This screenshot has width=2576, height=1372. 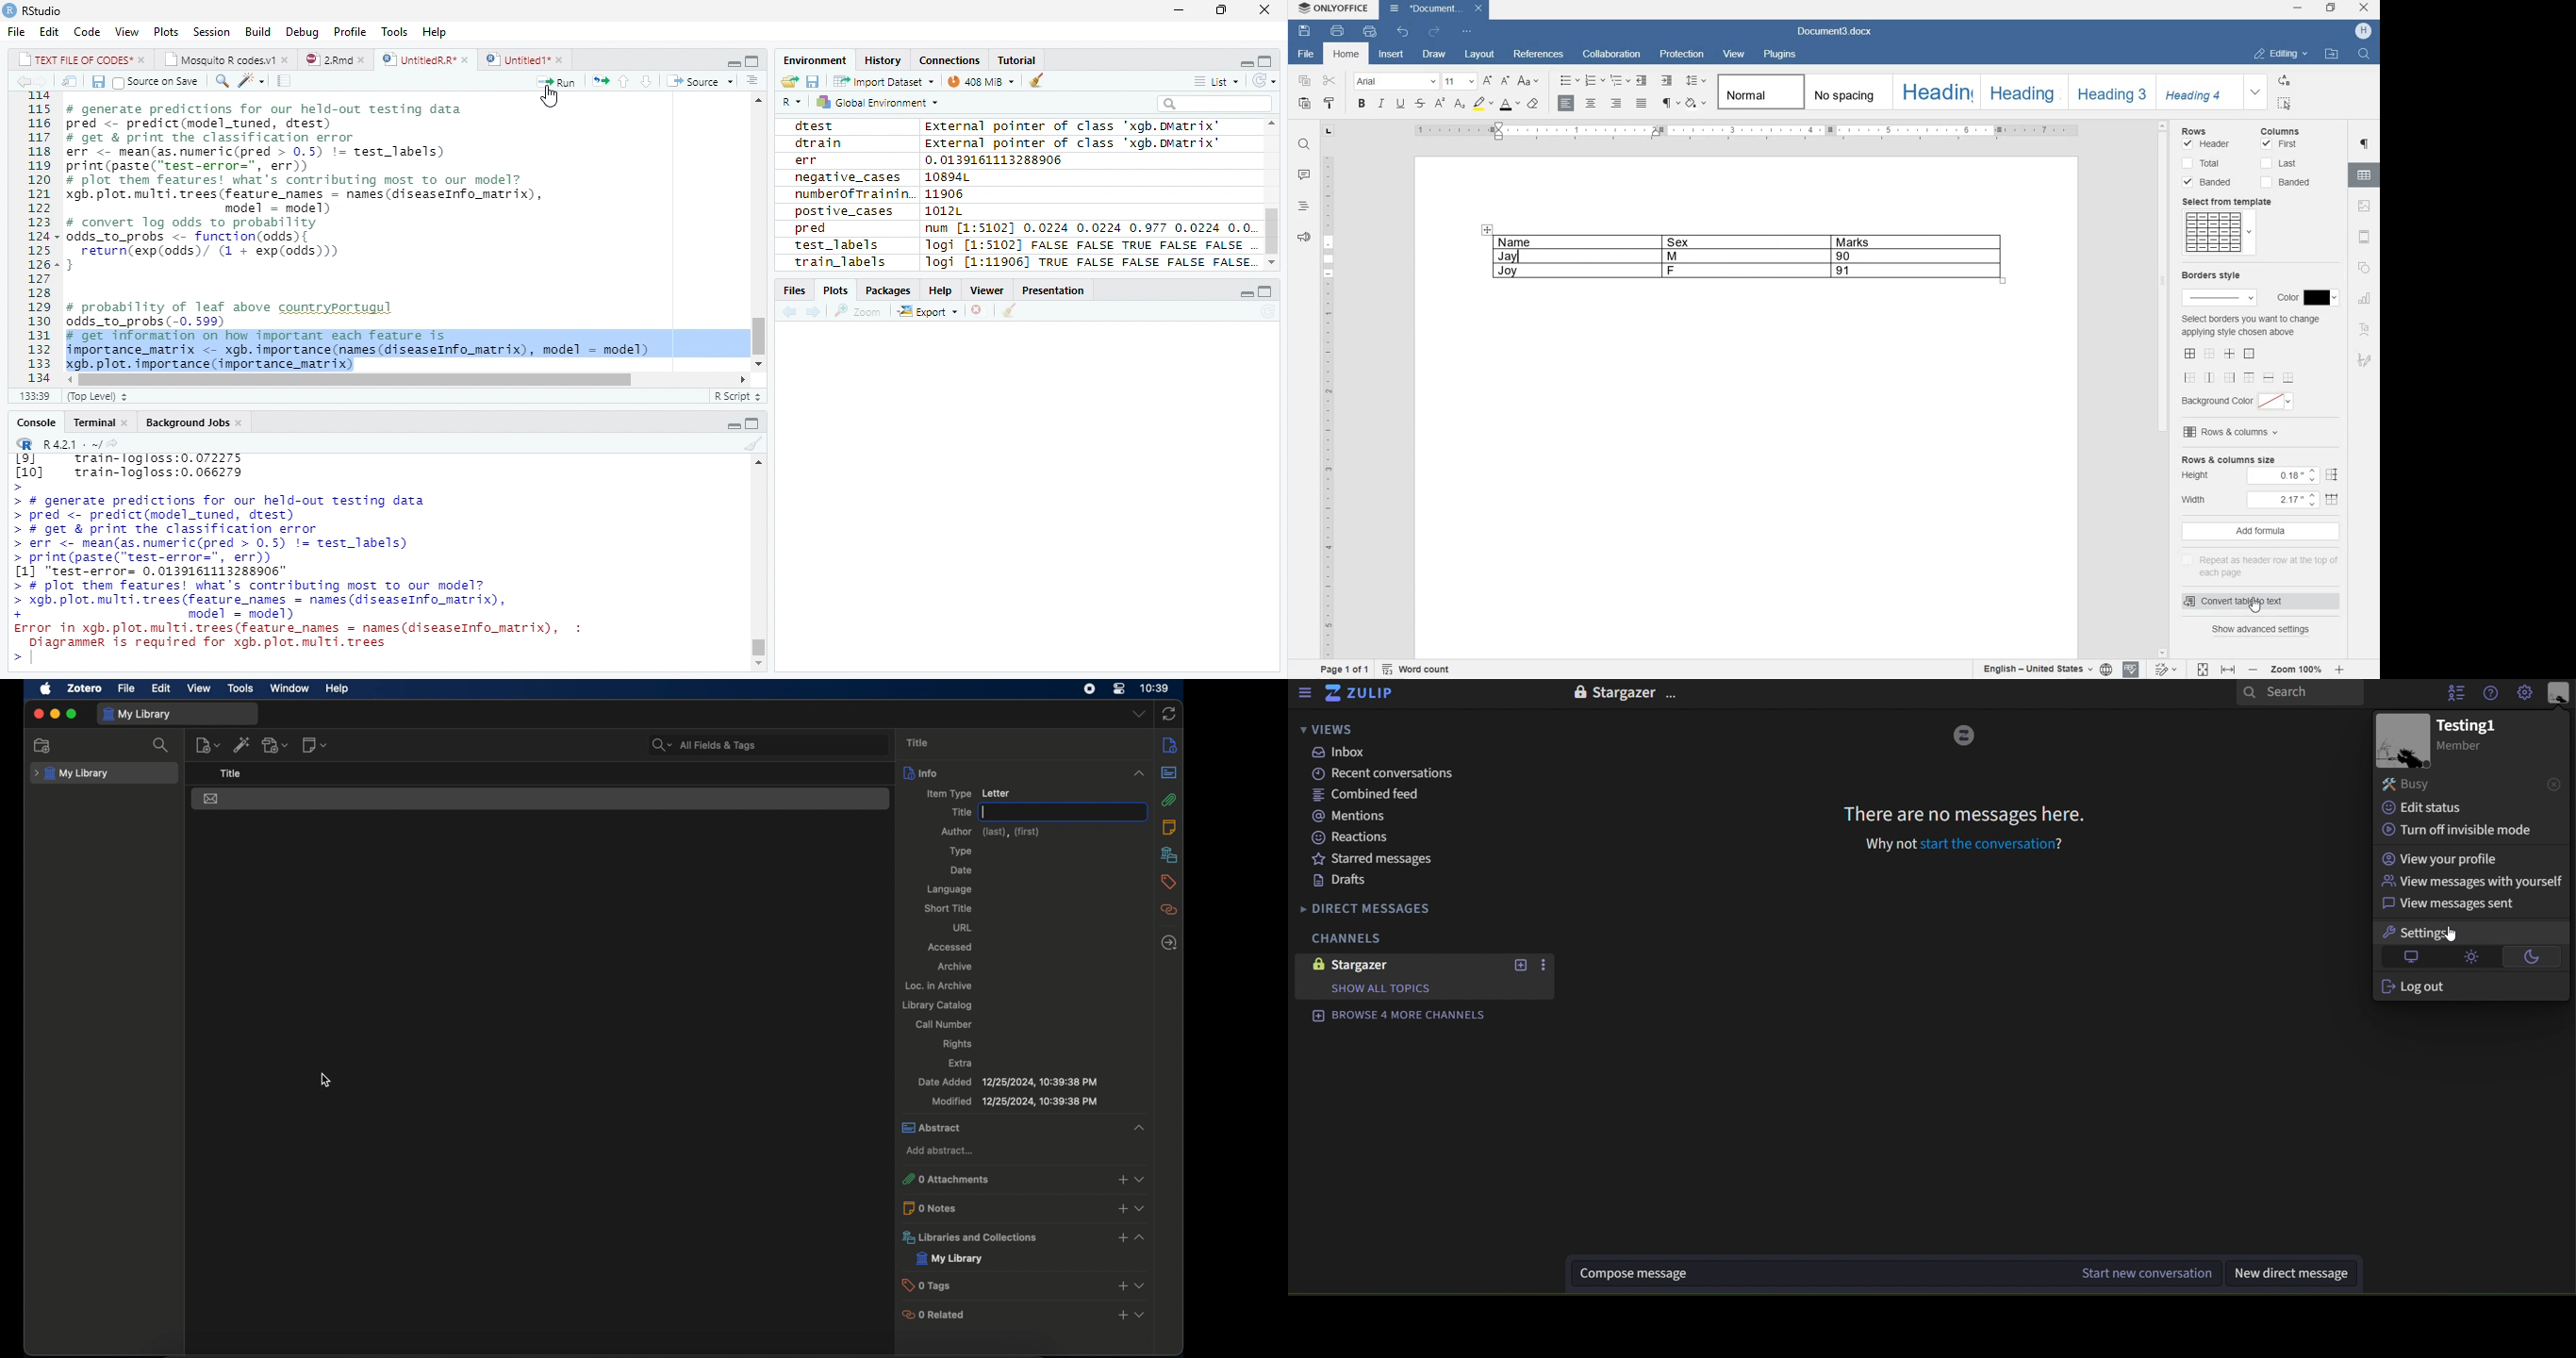 I want to click on RESTORE, so click(x=2332, y=8).